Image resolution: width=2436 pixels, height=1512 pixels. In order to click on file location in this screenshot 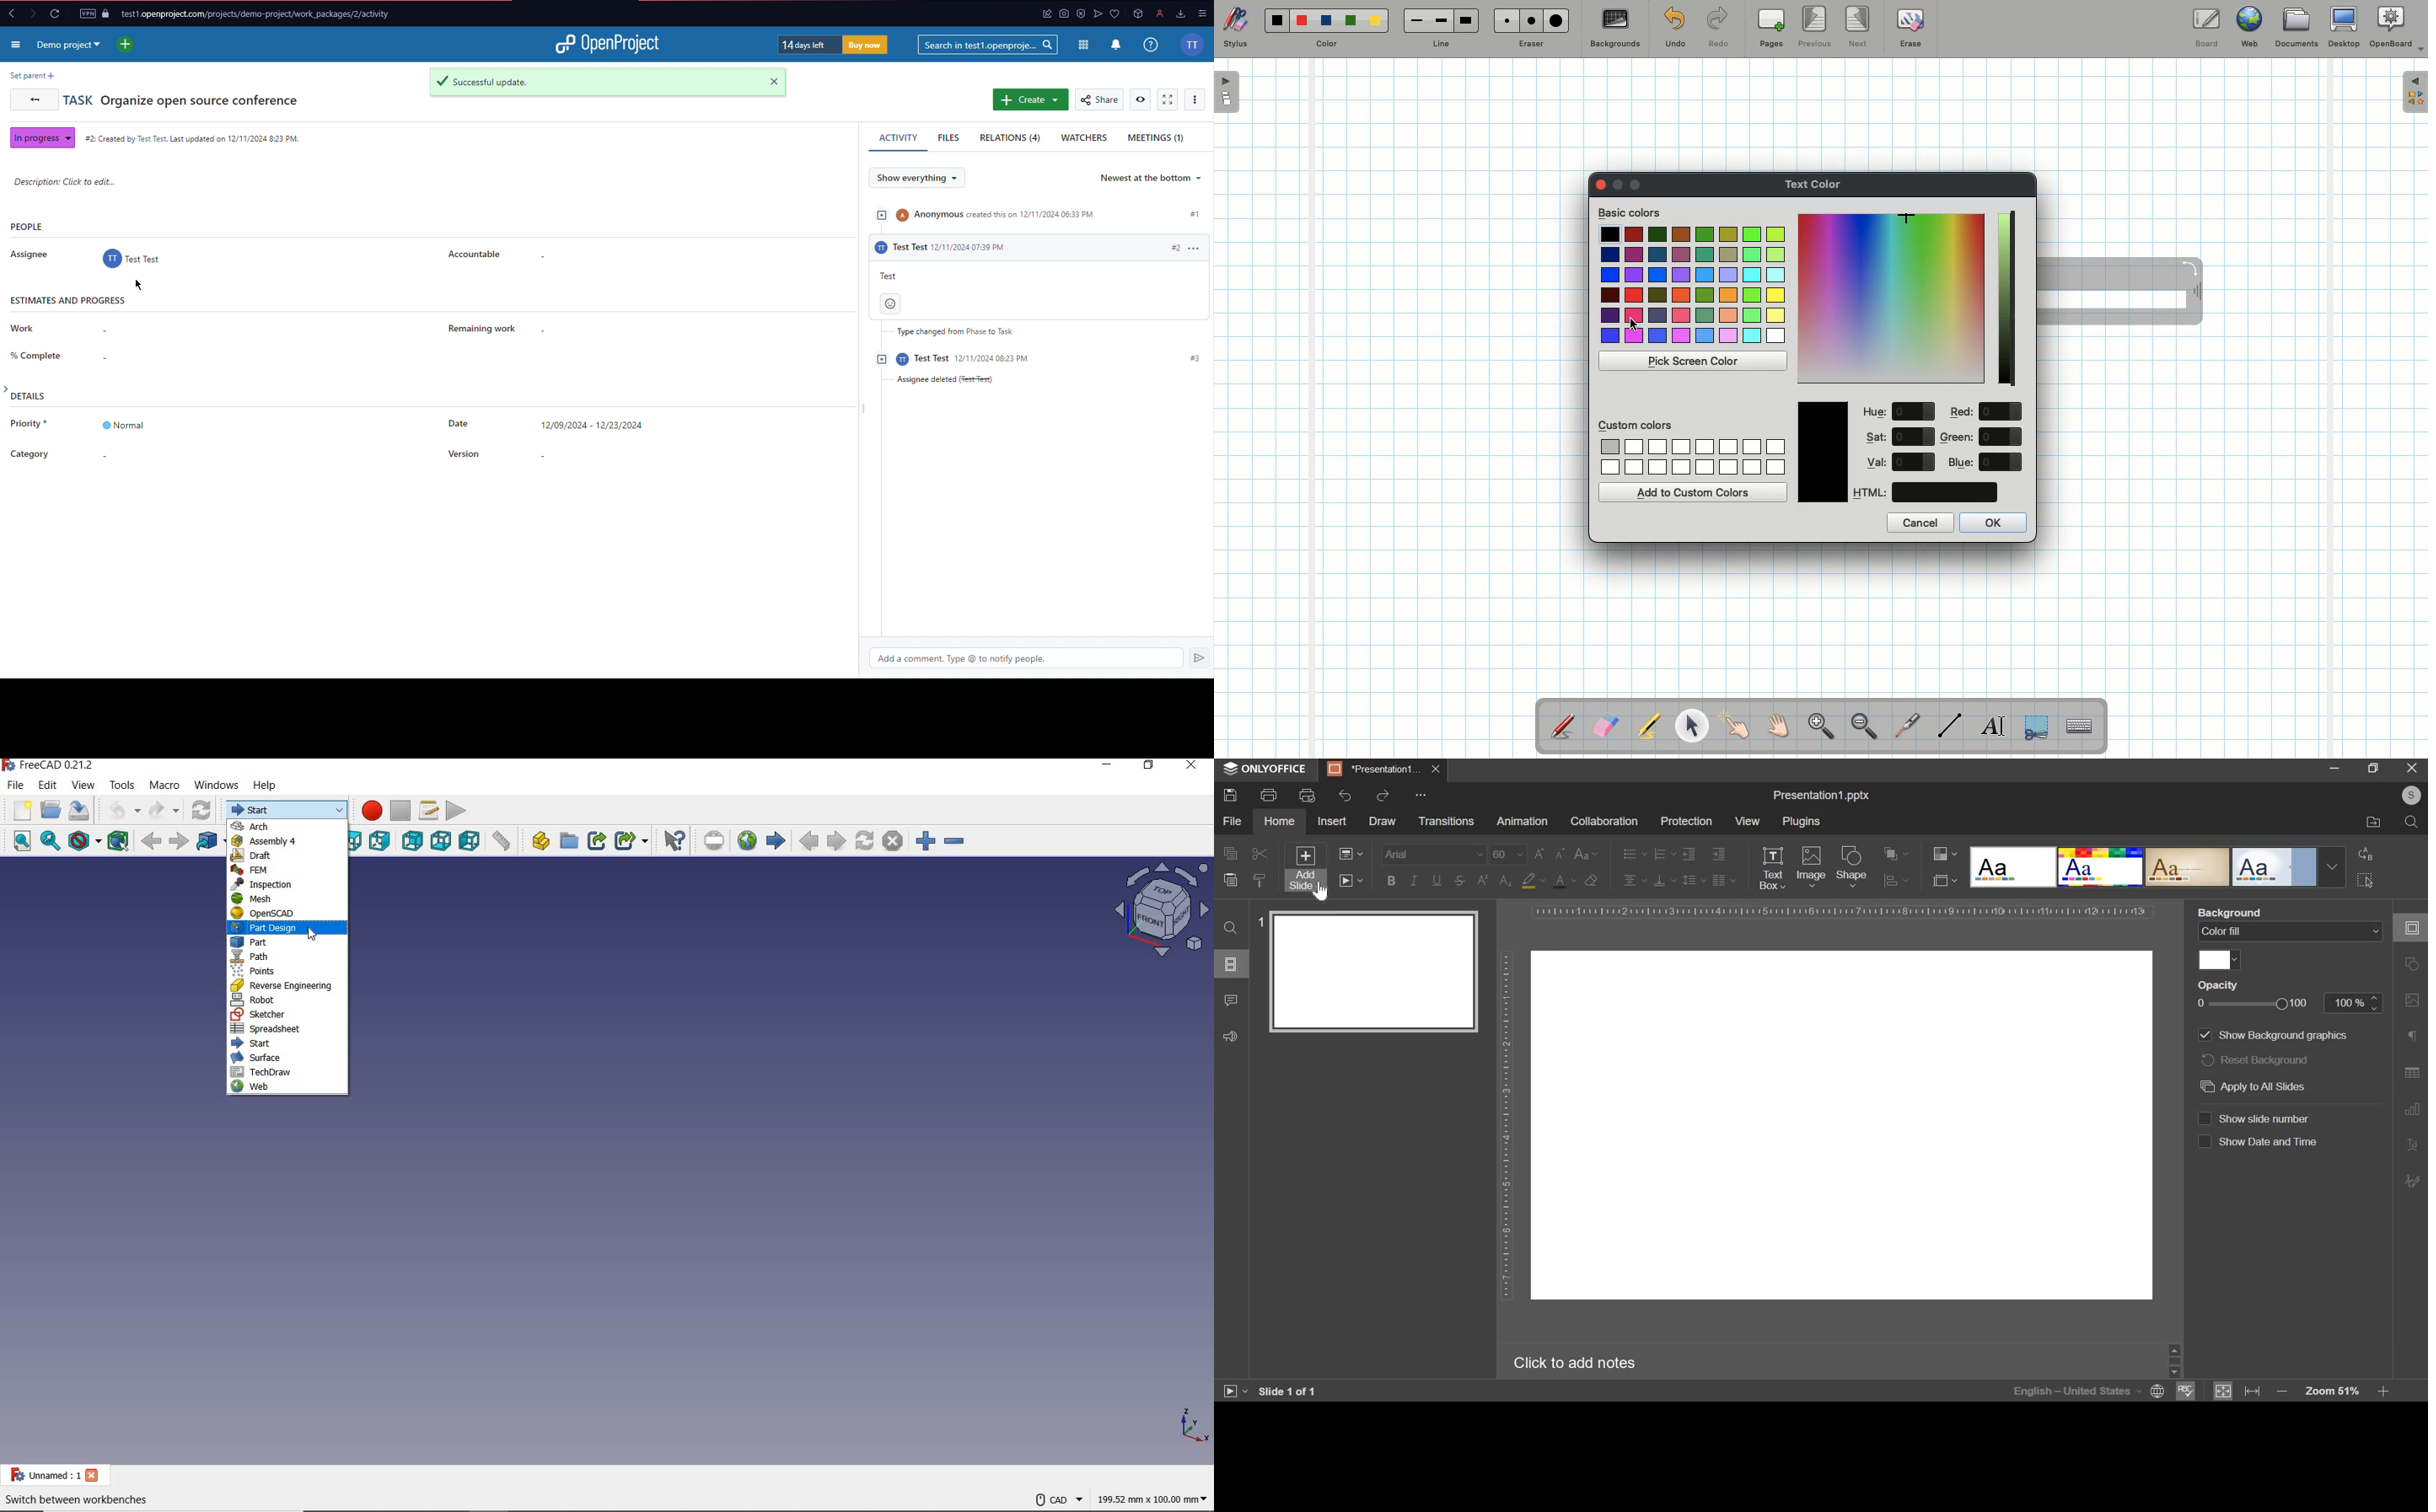, I will do `click(2374, 823)`.